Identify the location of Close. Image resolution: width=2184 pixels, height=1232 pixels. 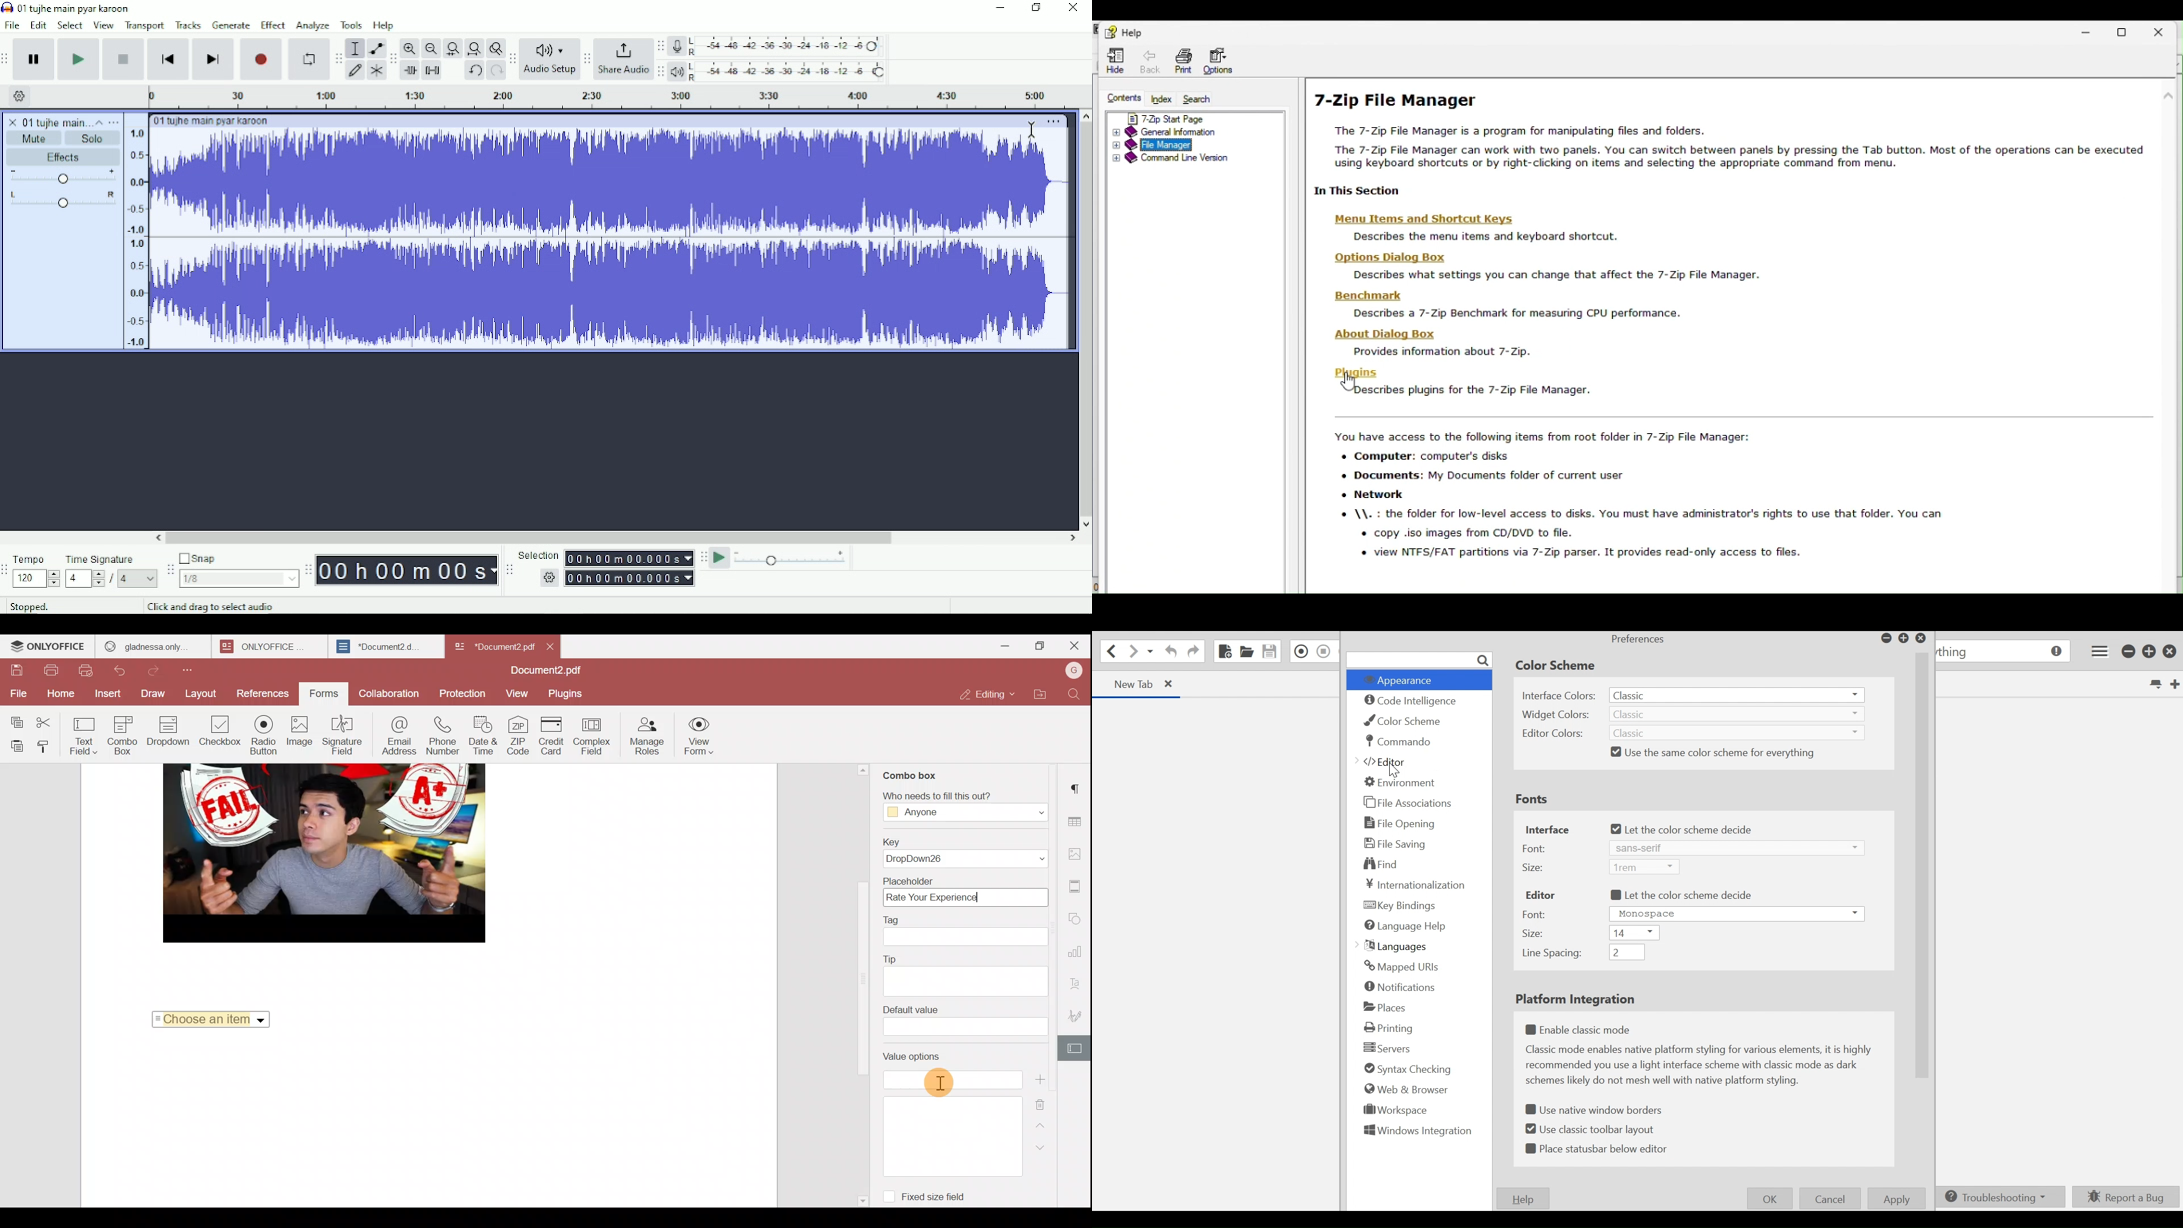
(1923, 638).